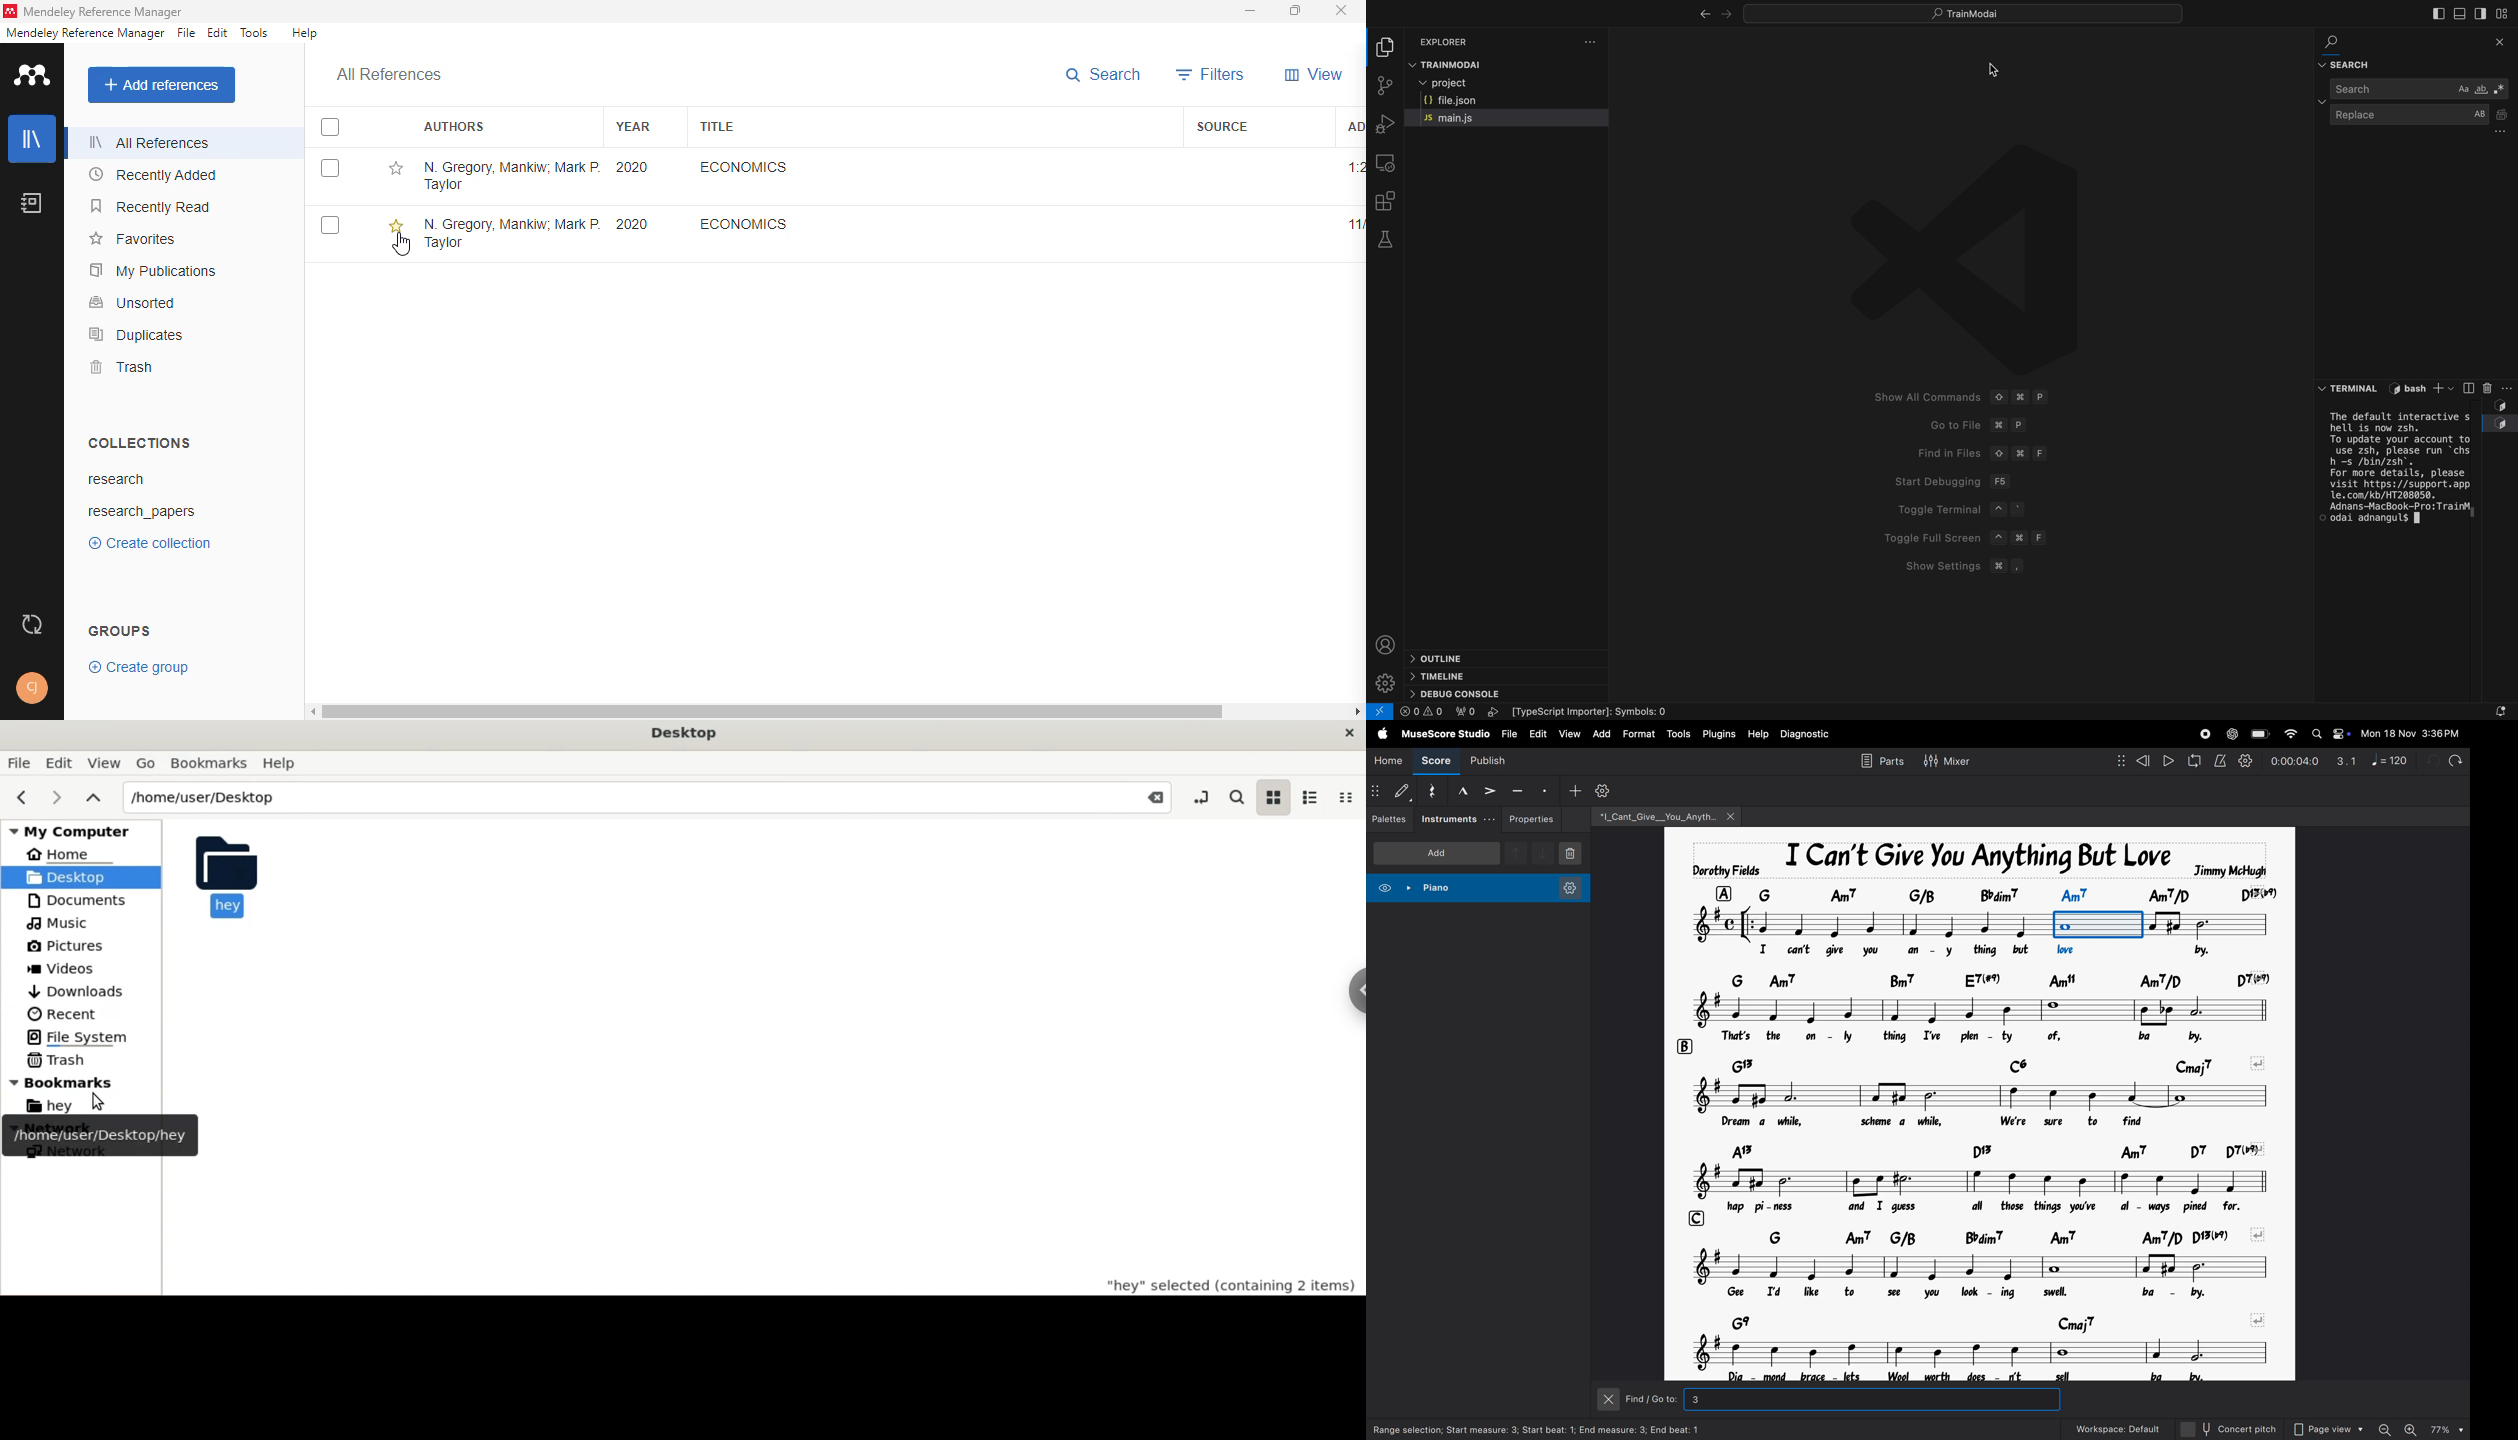  What do you see at coordinates (1591, 42) in the screenshot?
I see `settingd` at bounding box center [1591, 42].